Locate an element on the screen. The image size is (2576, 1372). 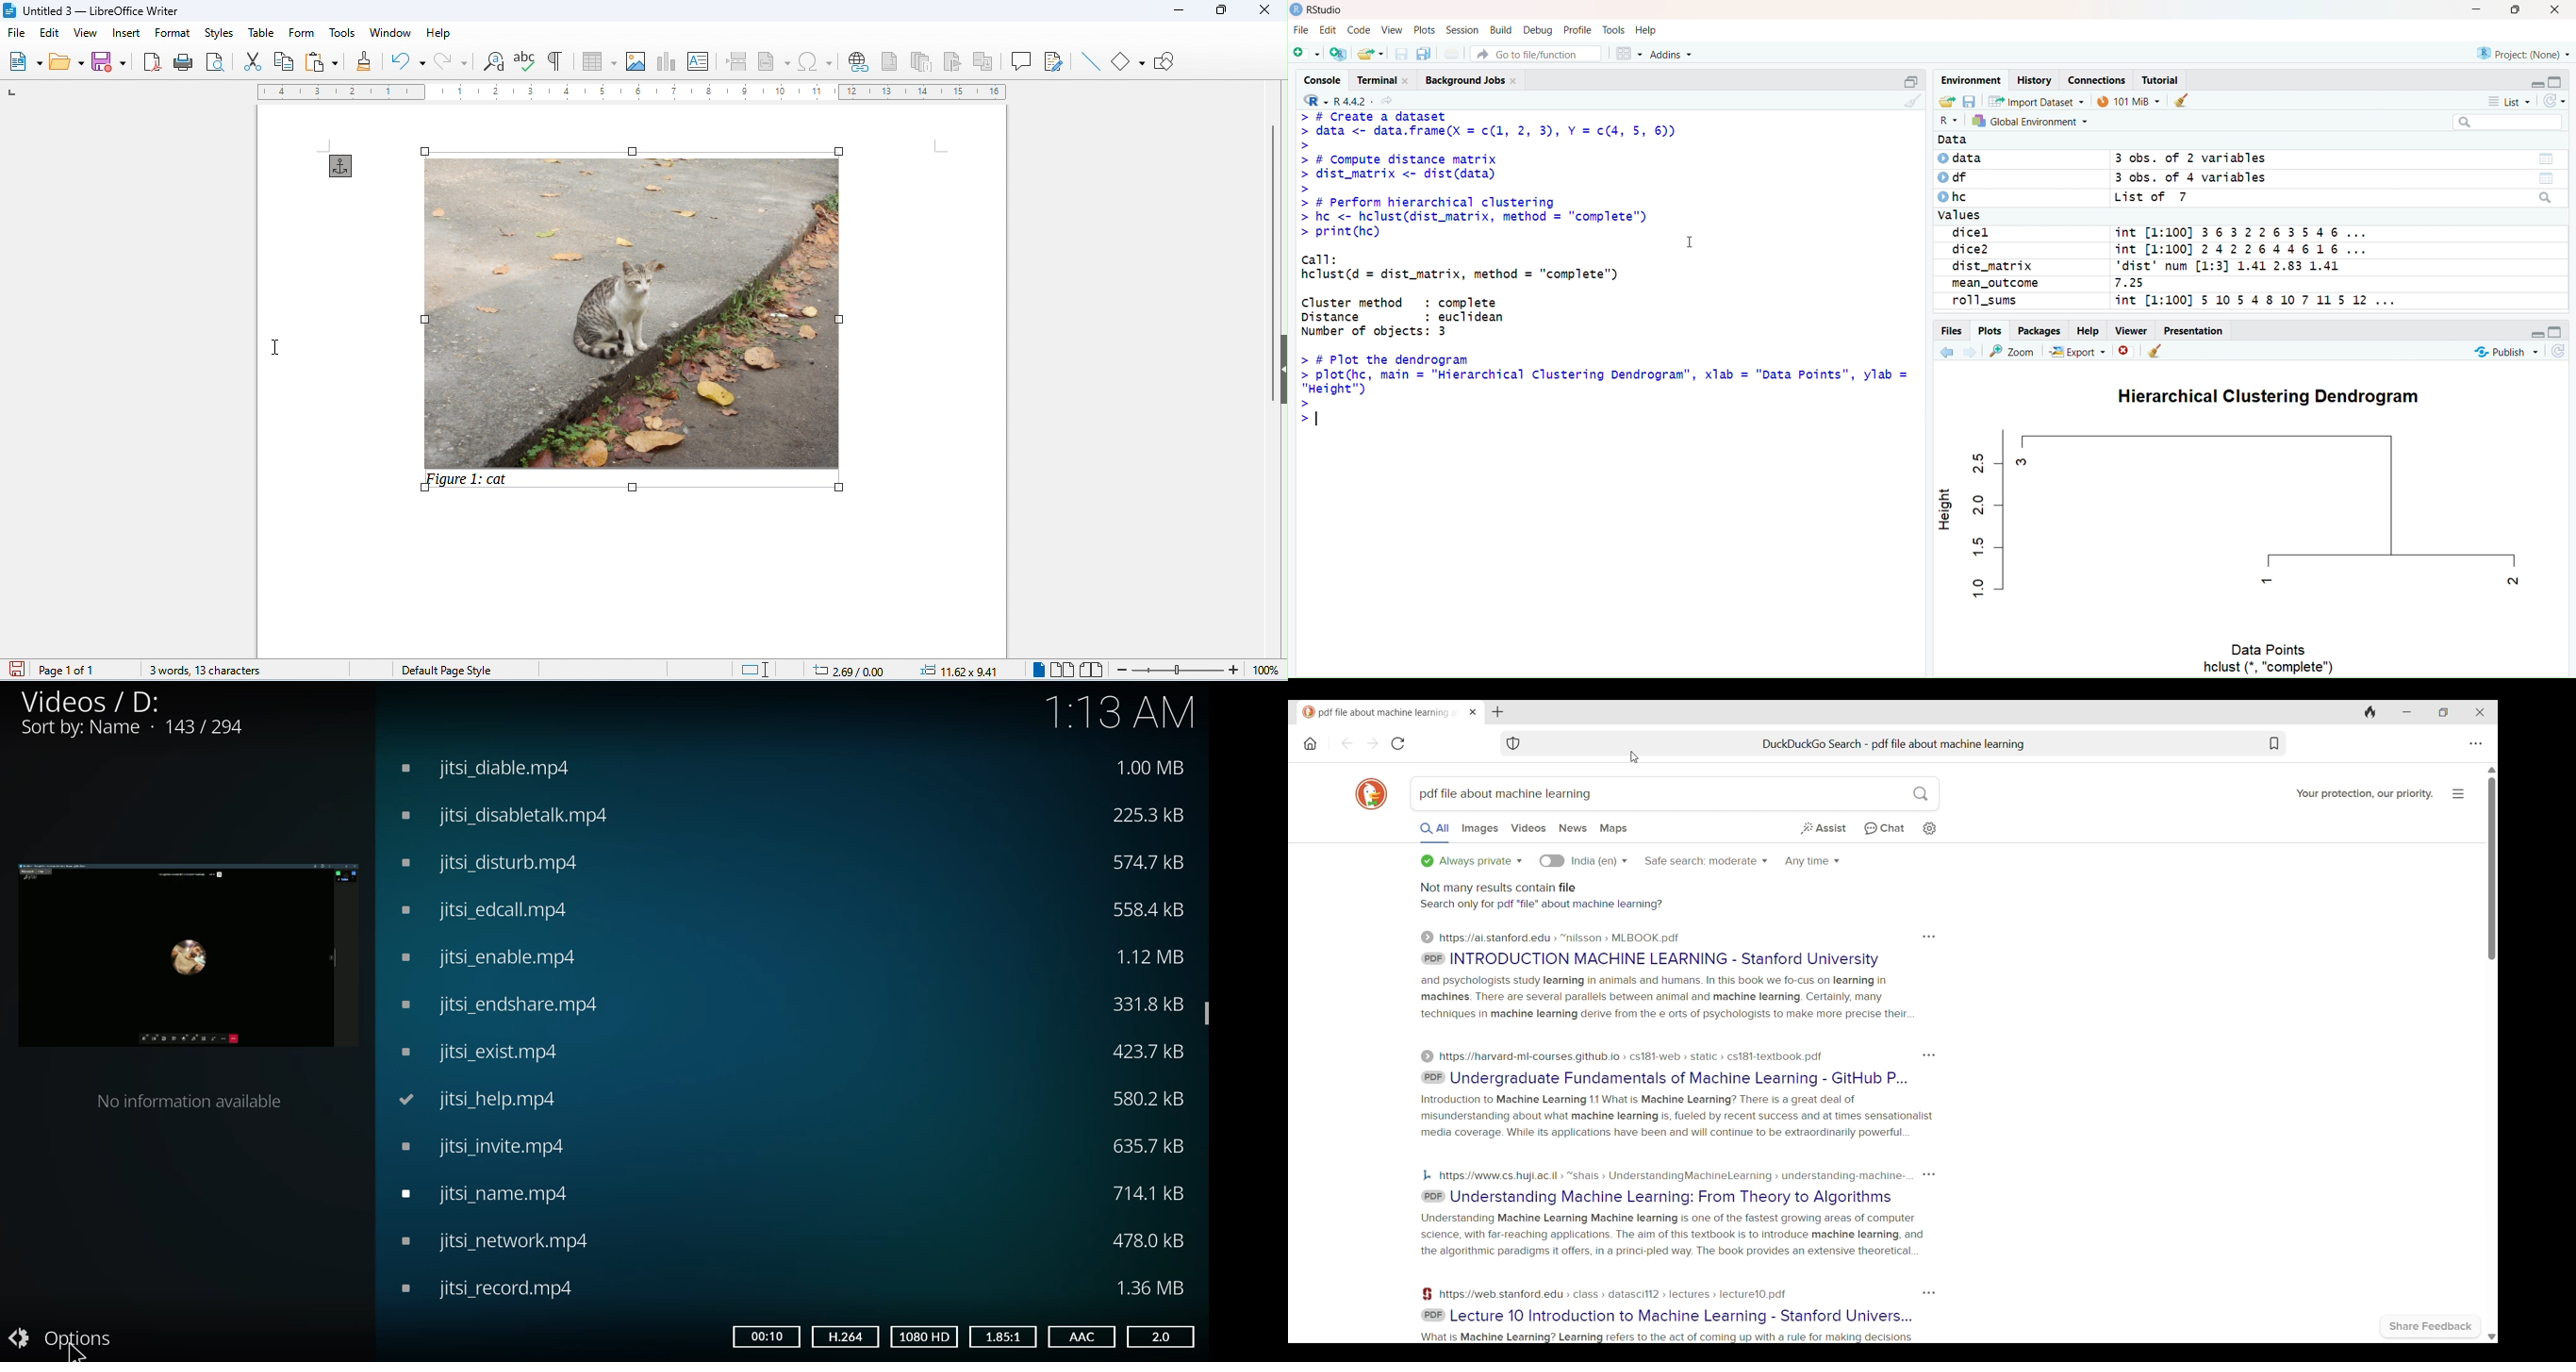
vertical scroll bar is located at coordinates (1270, 260).